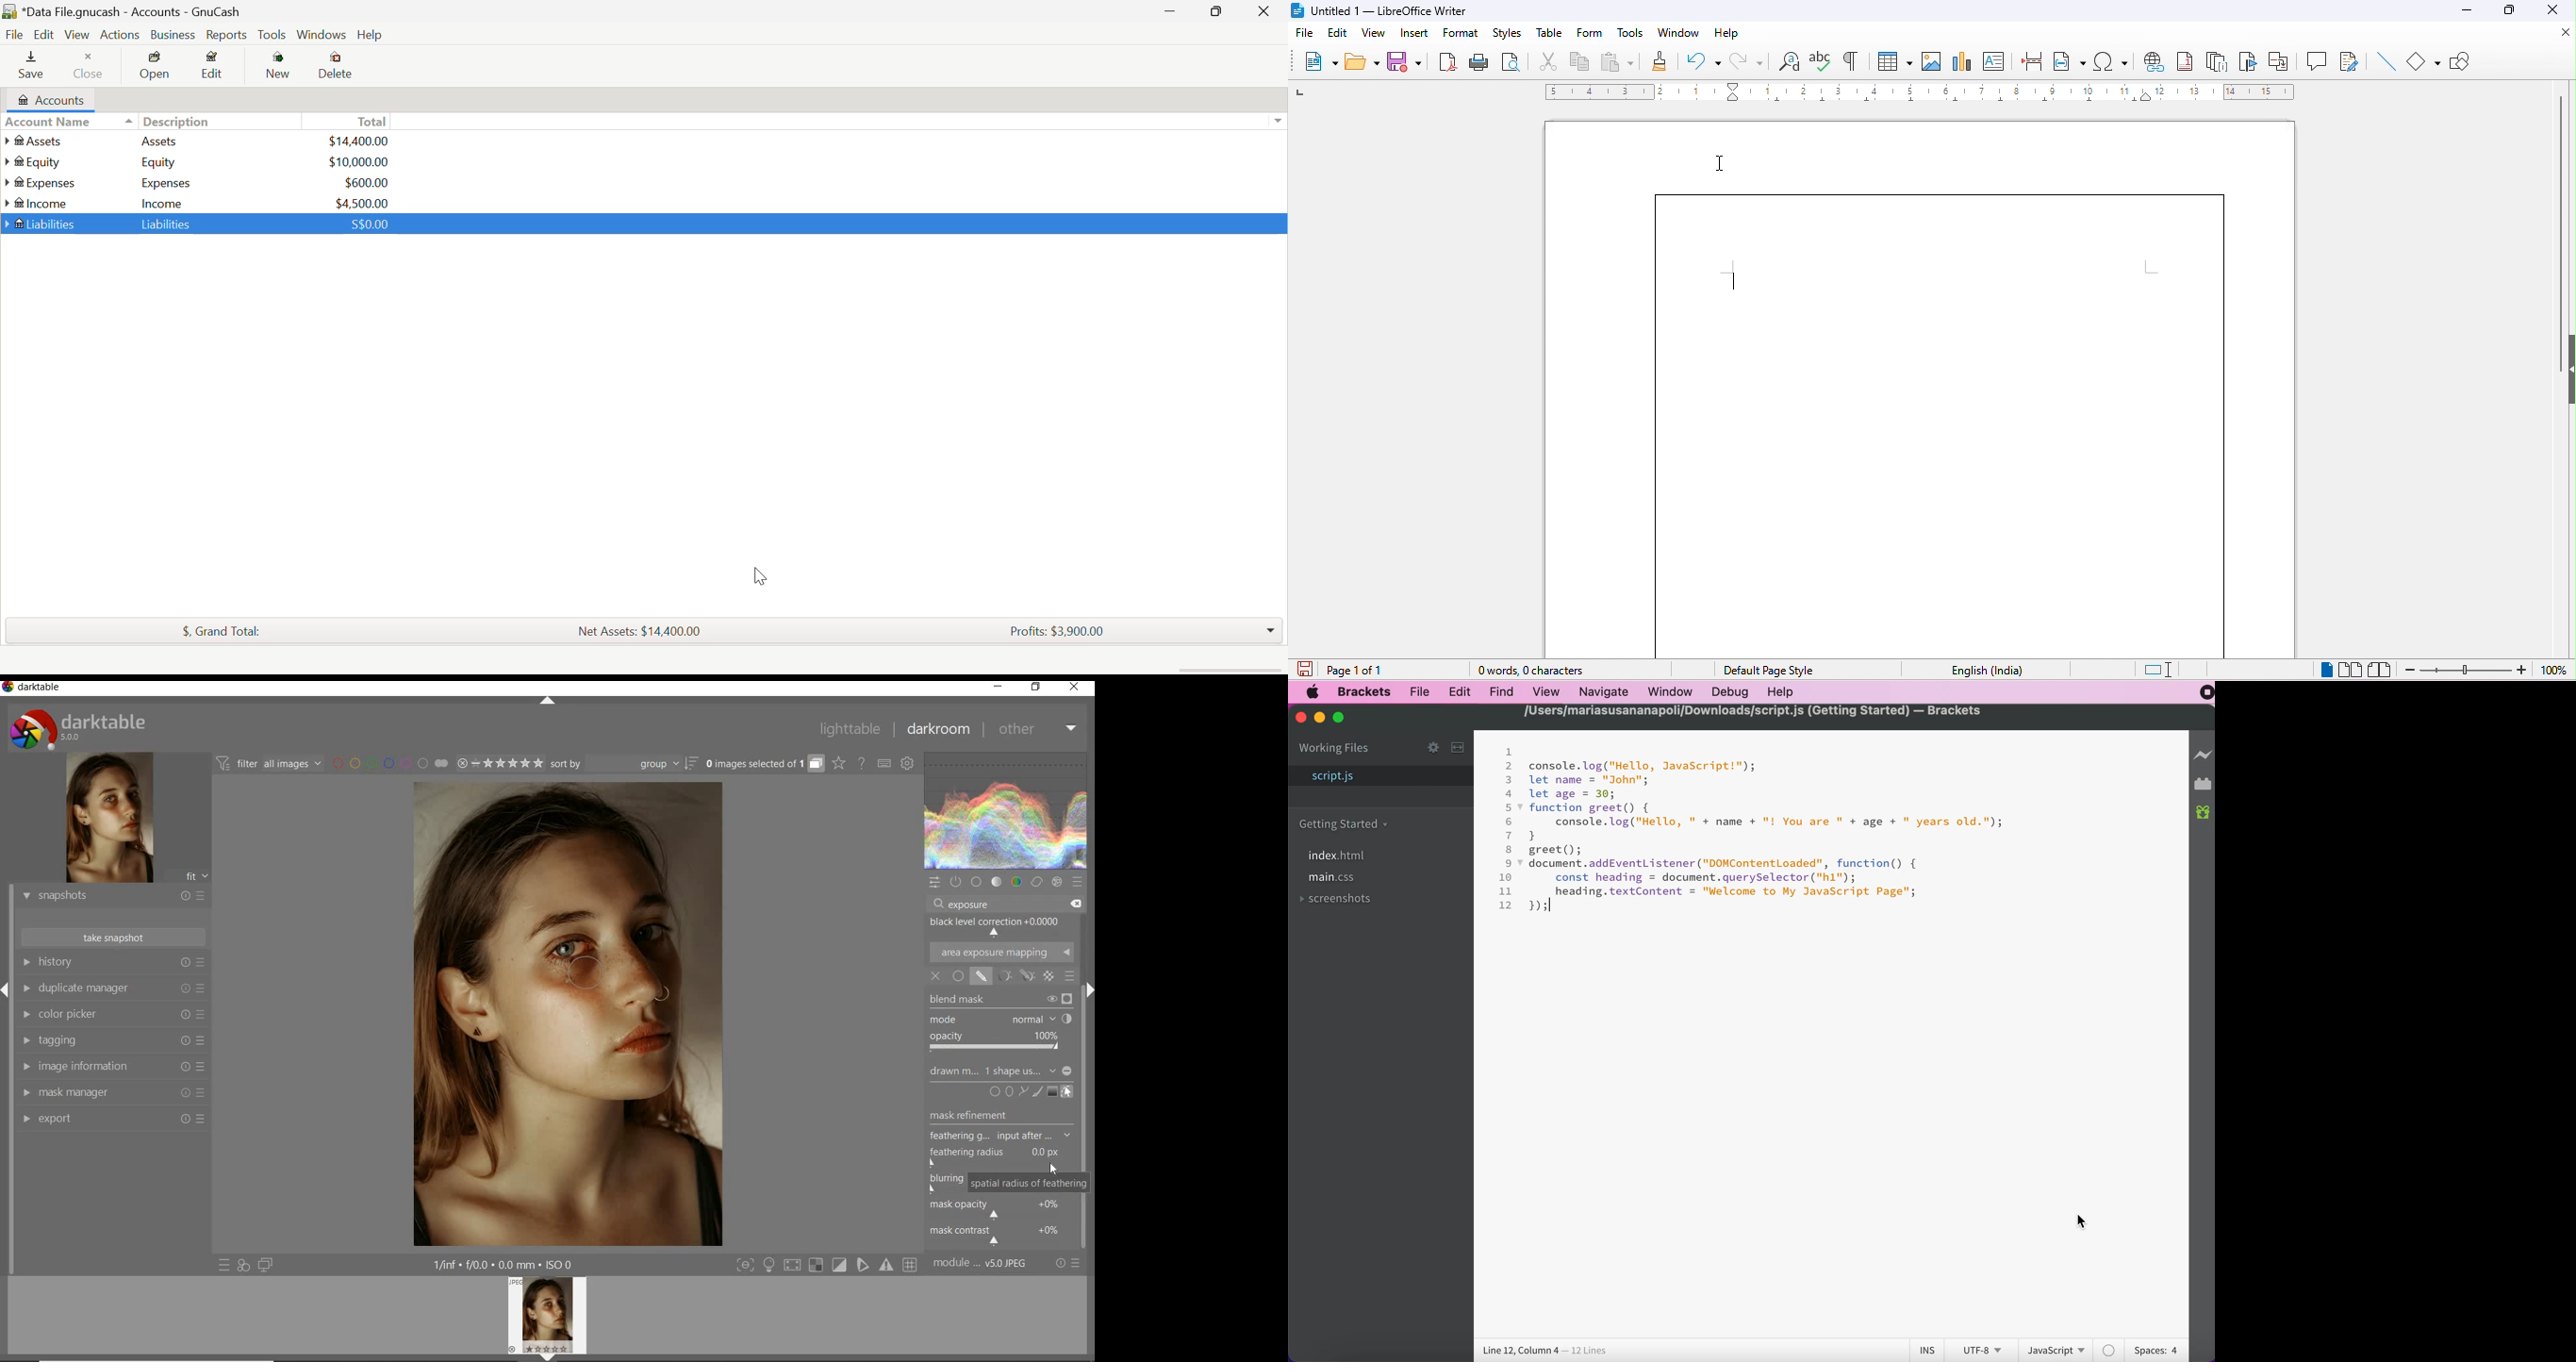 The image size is (2576, 1372). Describe the element at coordinates (934, 883) in the screenshot. I see `quick access panel` at that location.